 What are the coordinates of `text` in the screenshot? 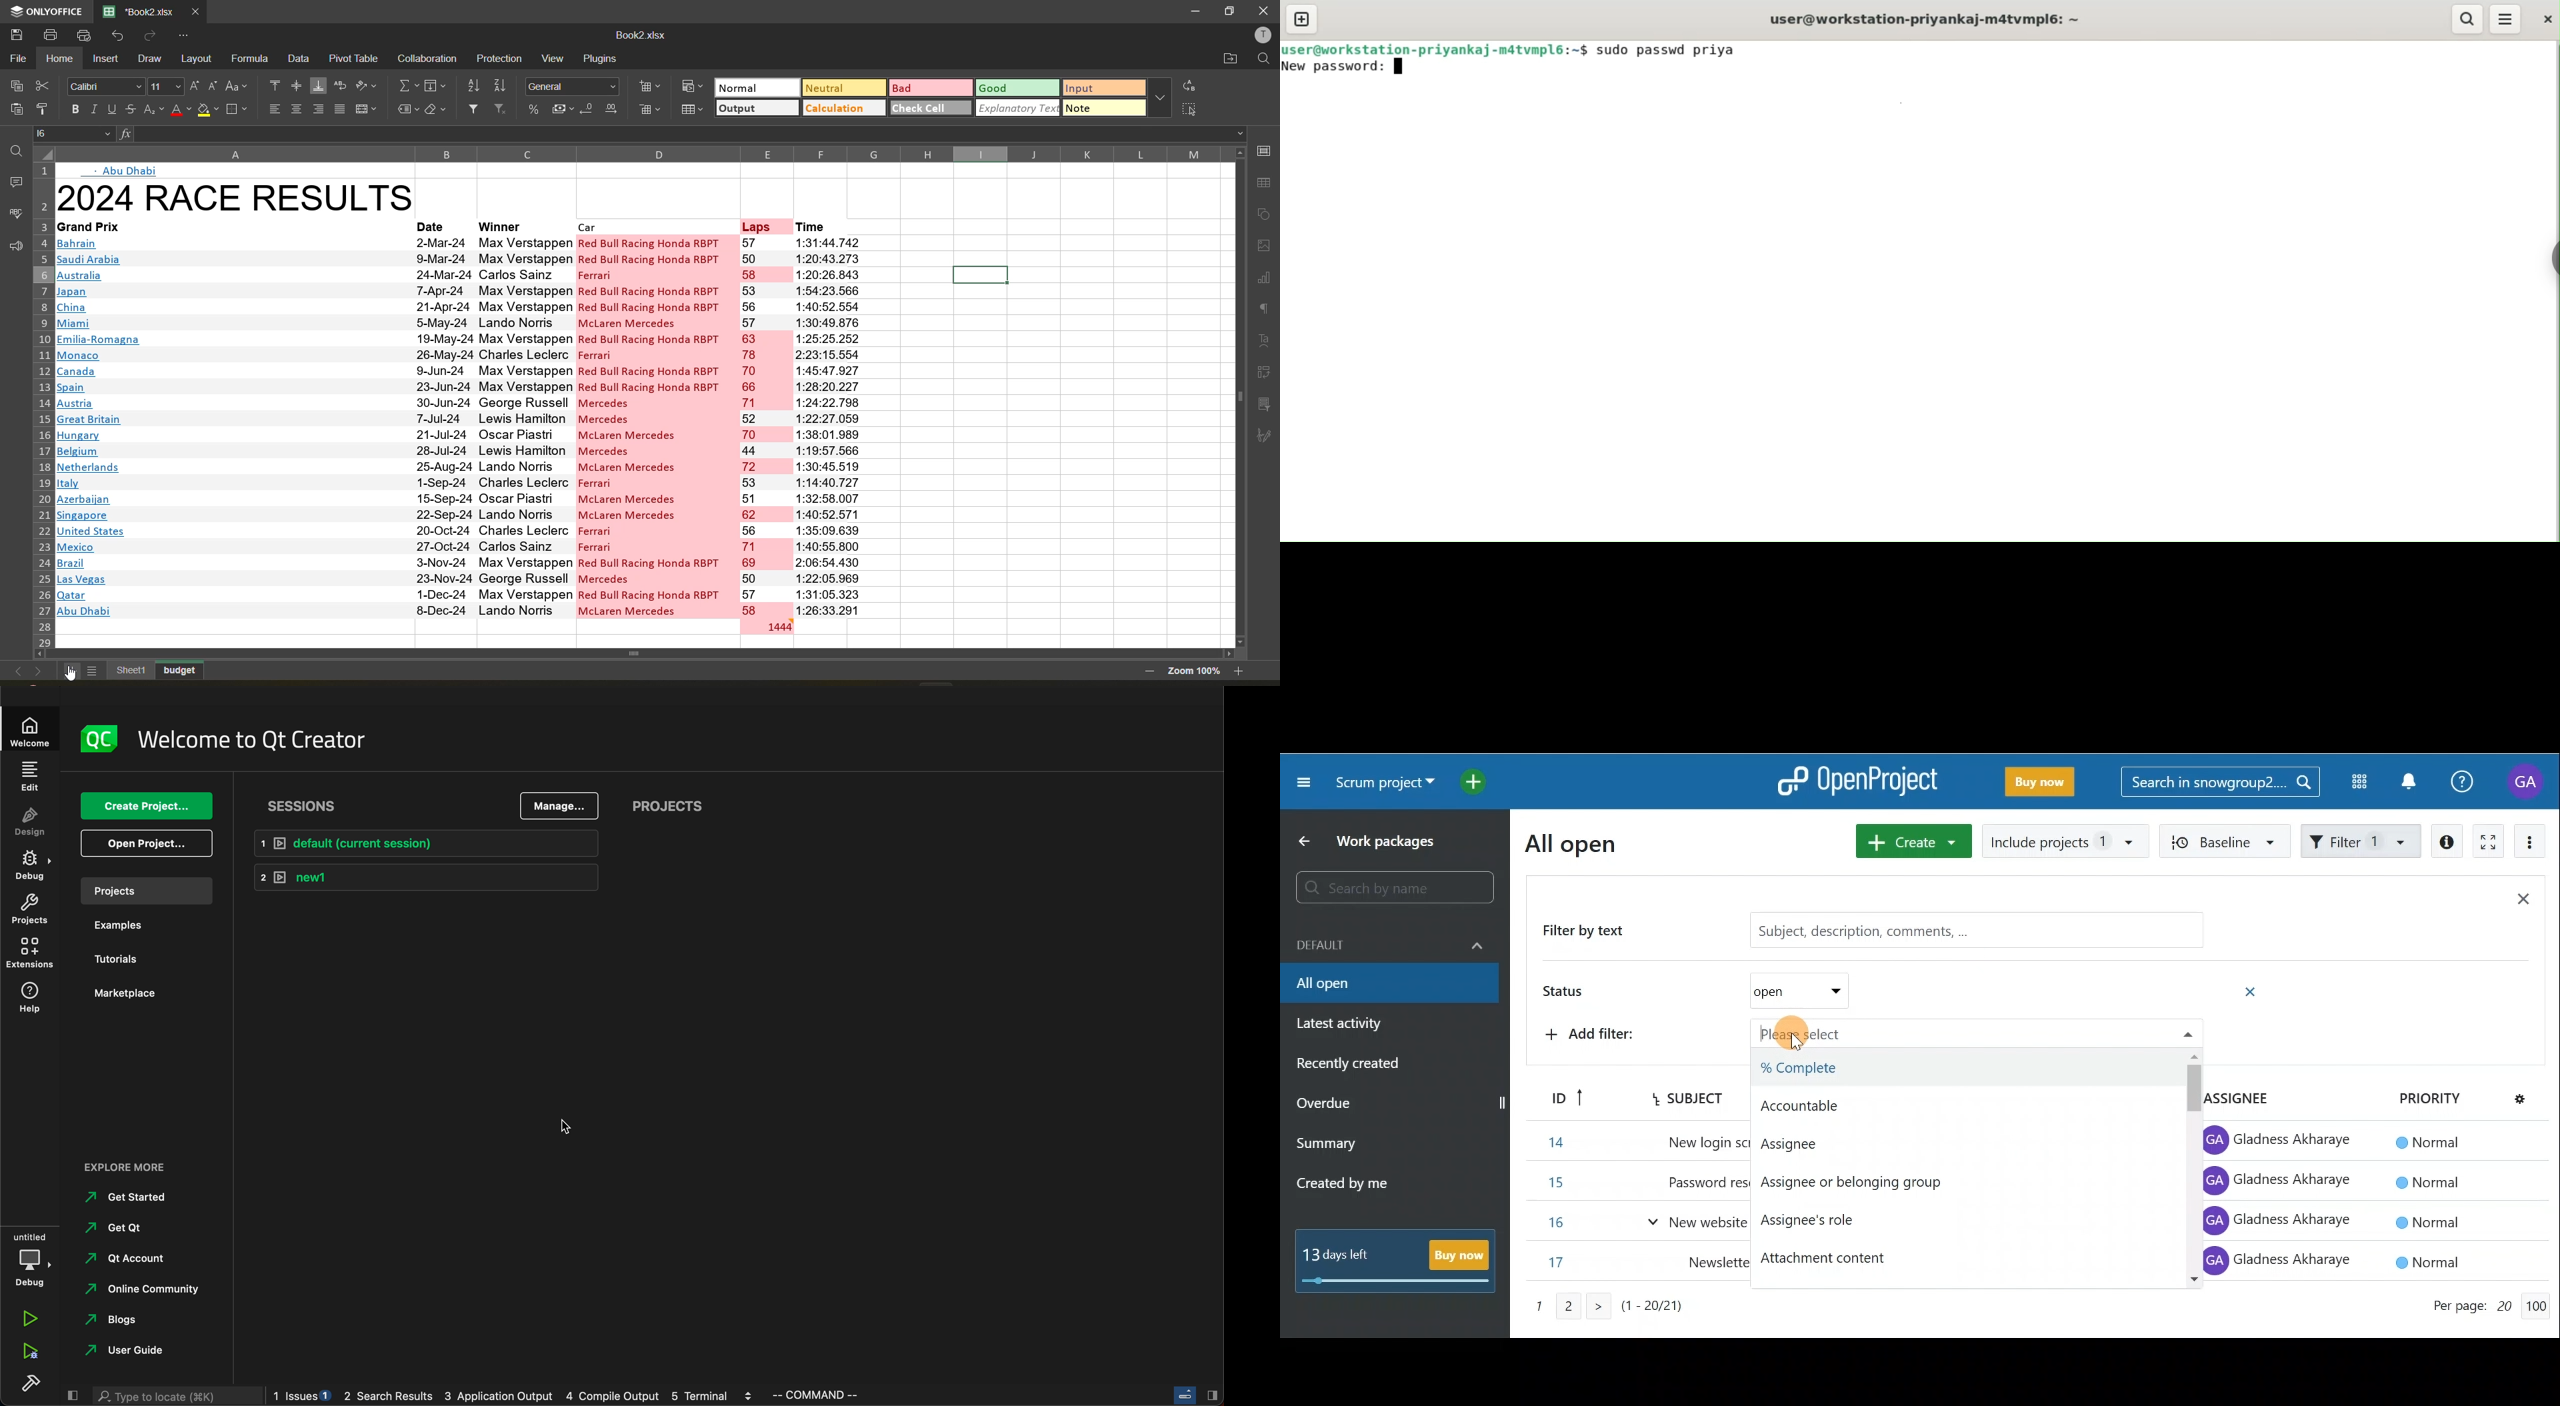 It's located at (1265, 343).